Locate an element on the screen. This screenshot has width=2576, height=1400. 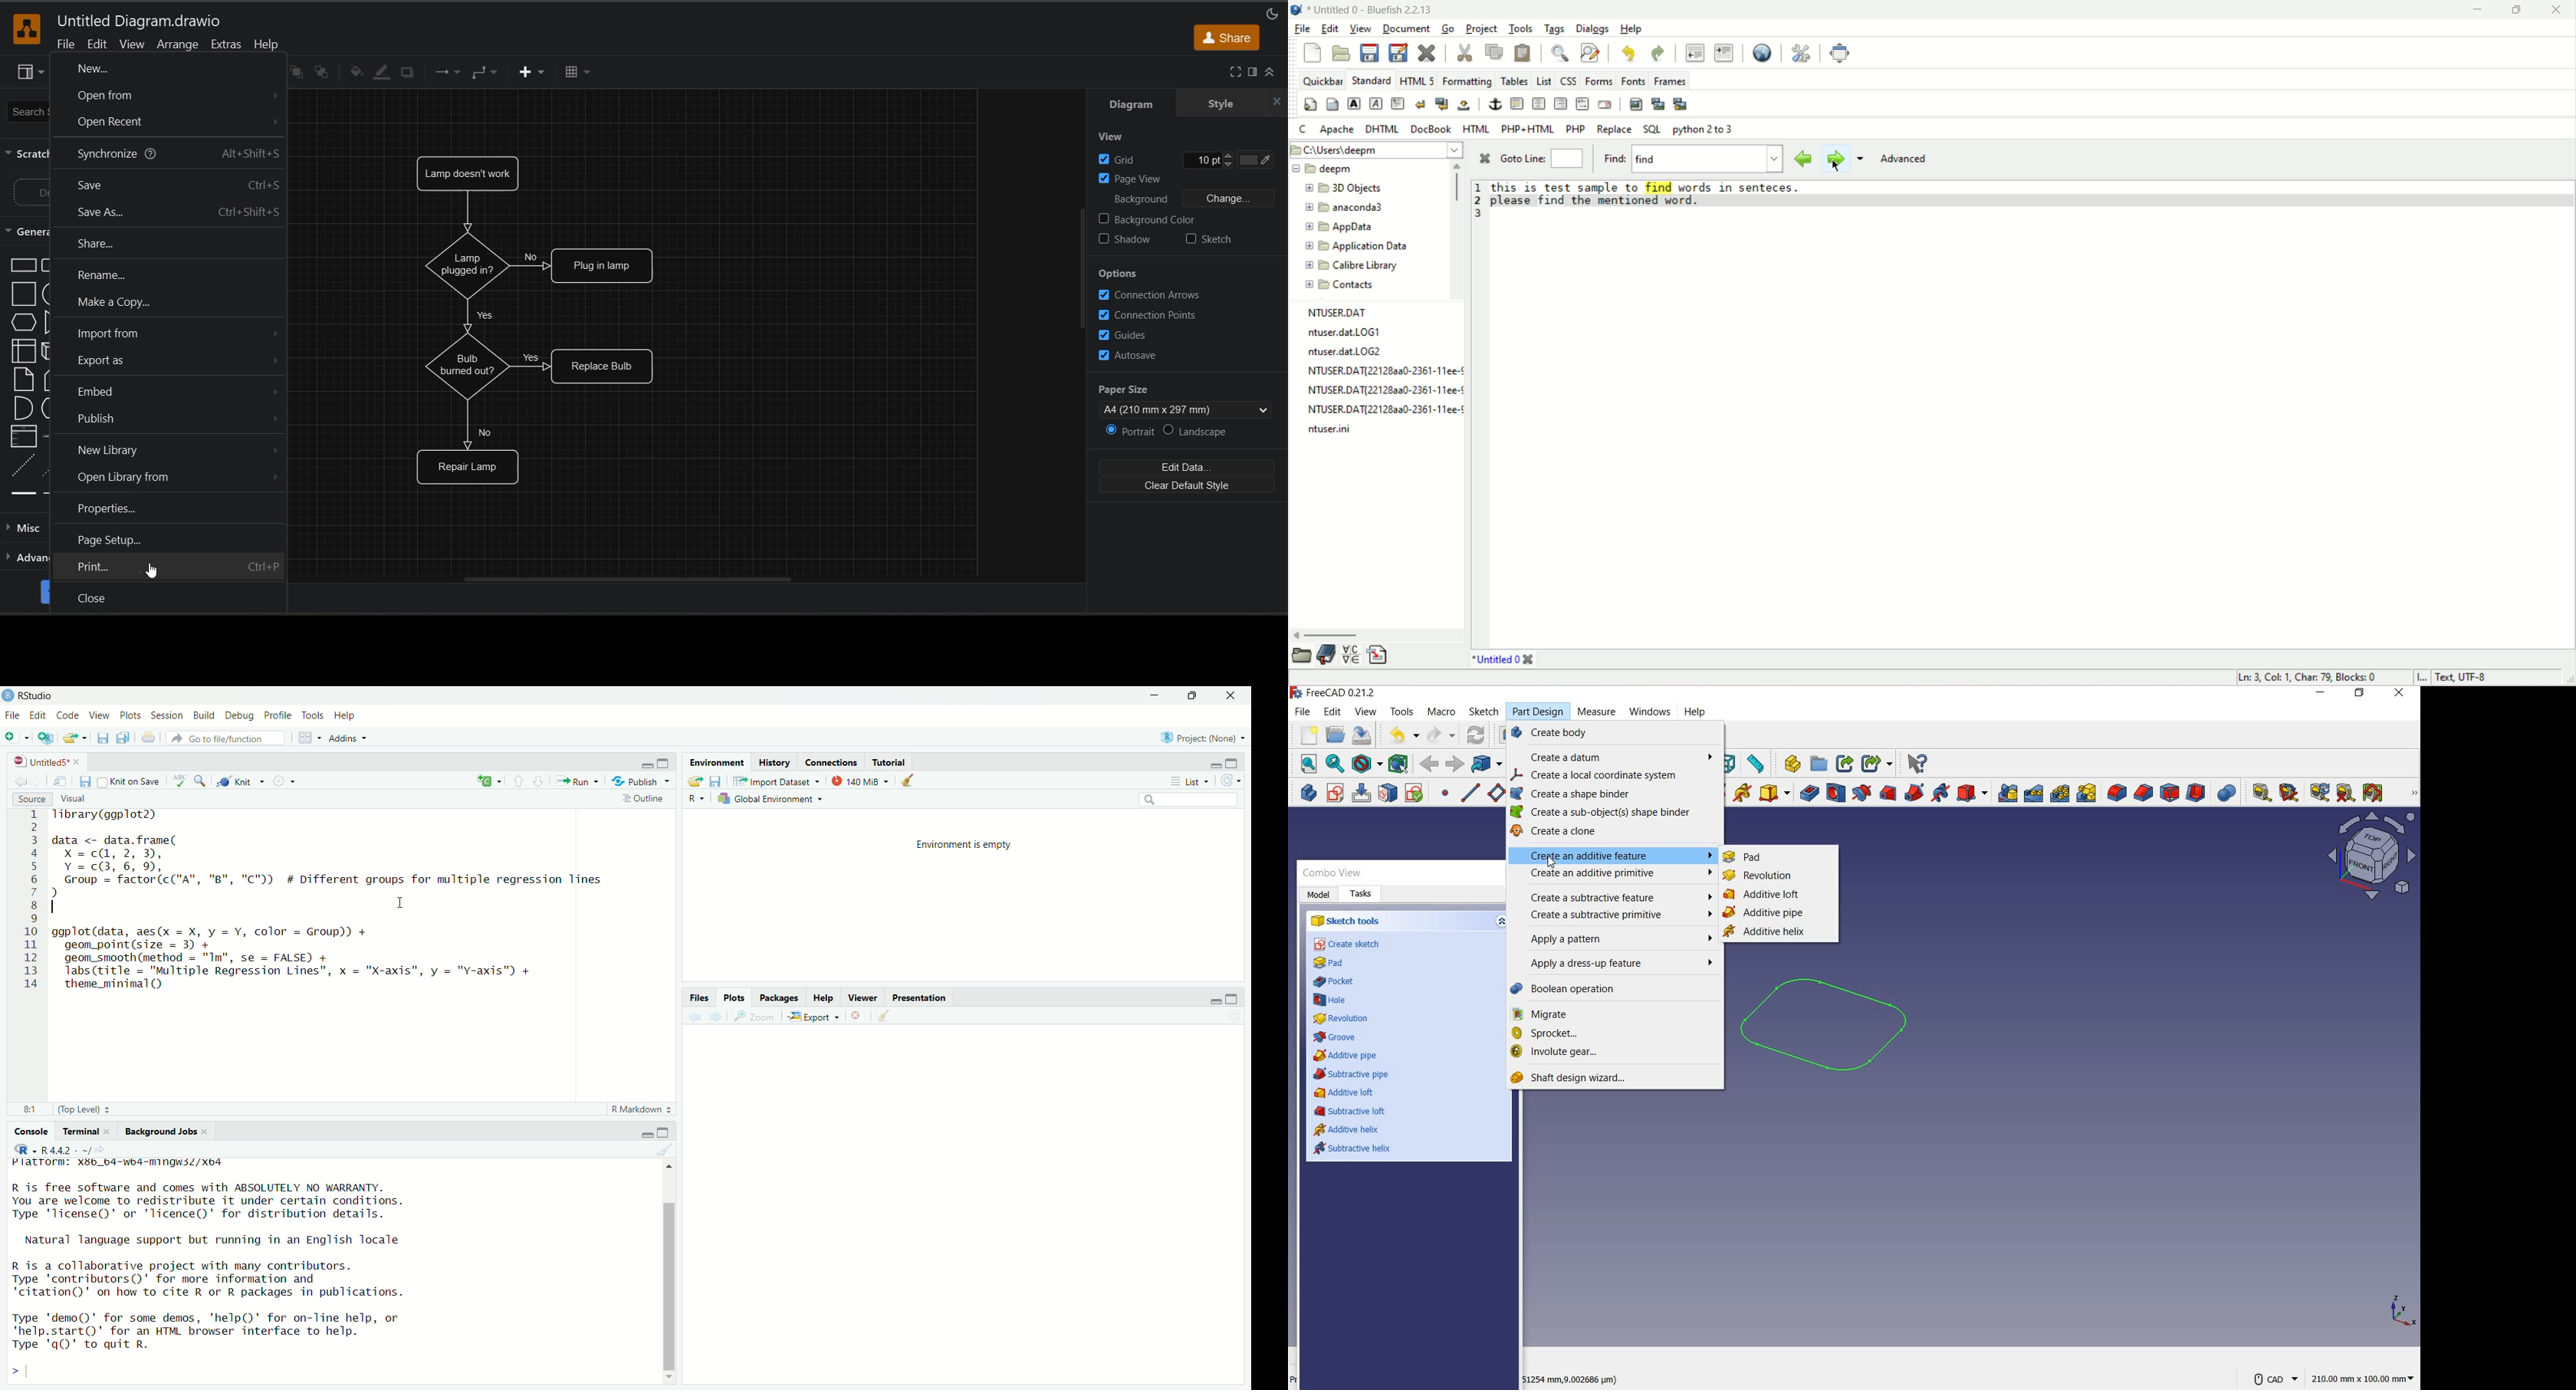
Viewer is located at coordinates (862, 997).